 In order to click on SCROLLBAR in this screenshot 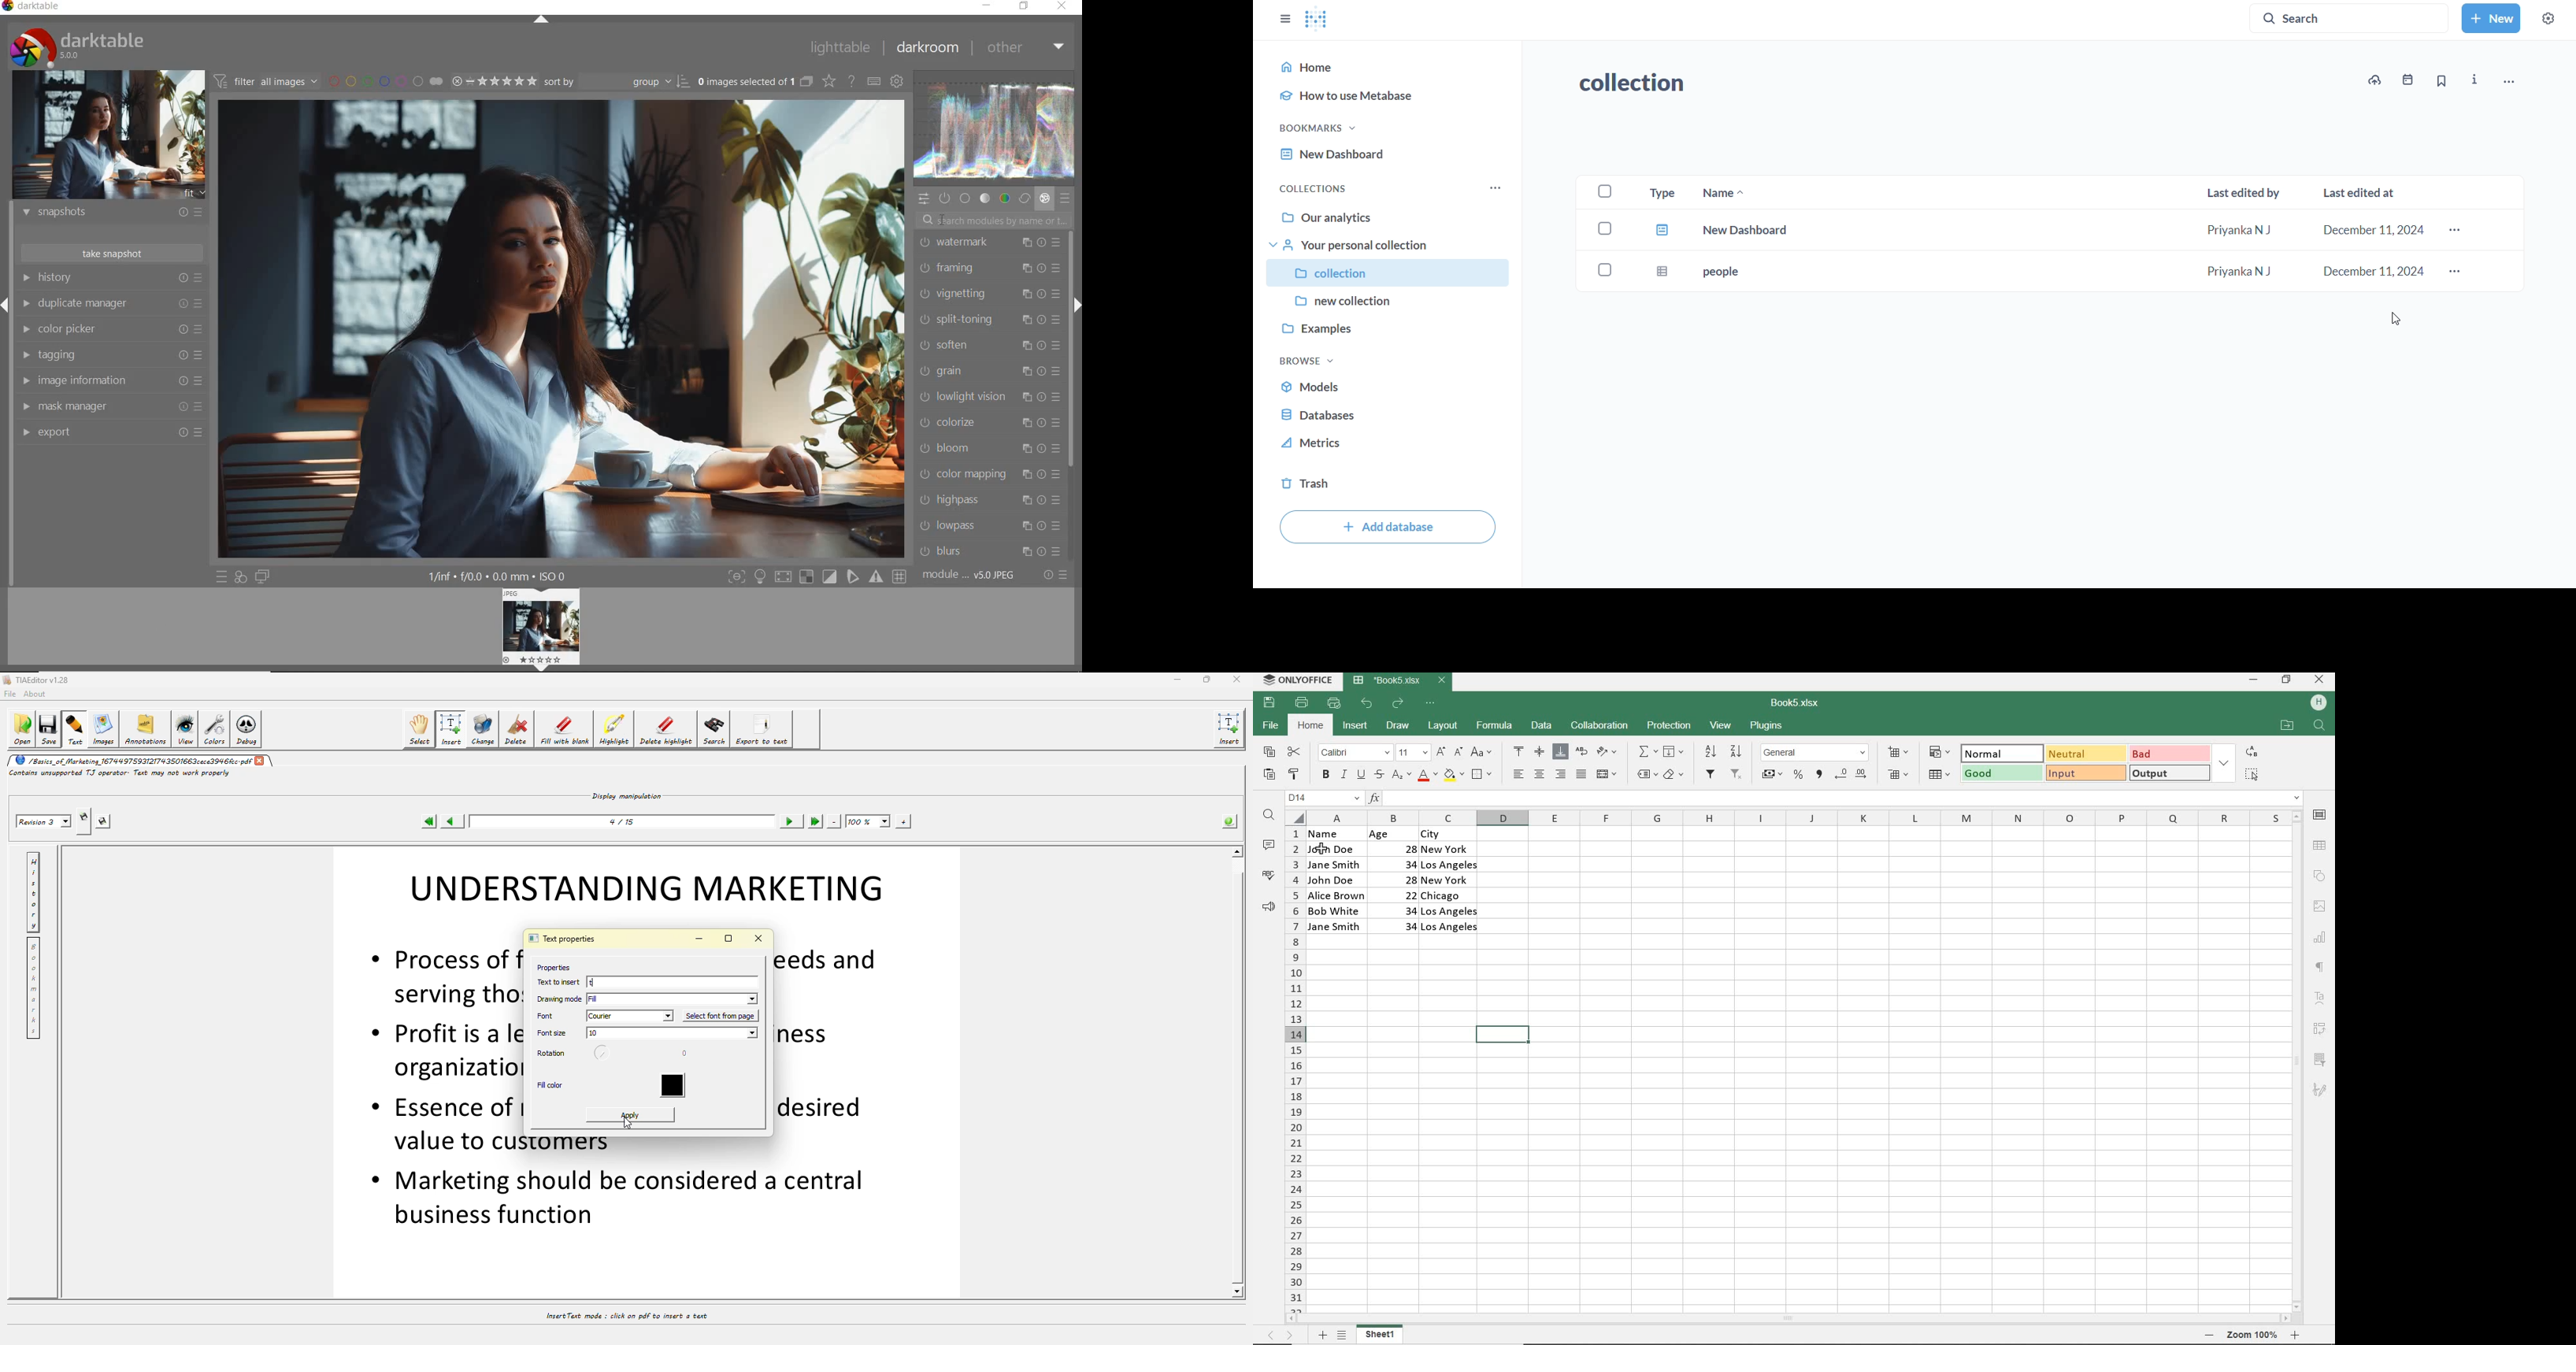, I will do `click(1792, 1318)`.